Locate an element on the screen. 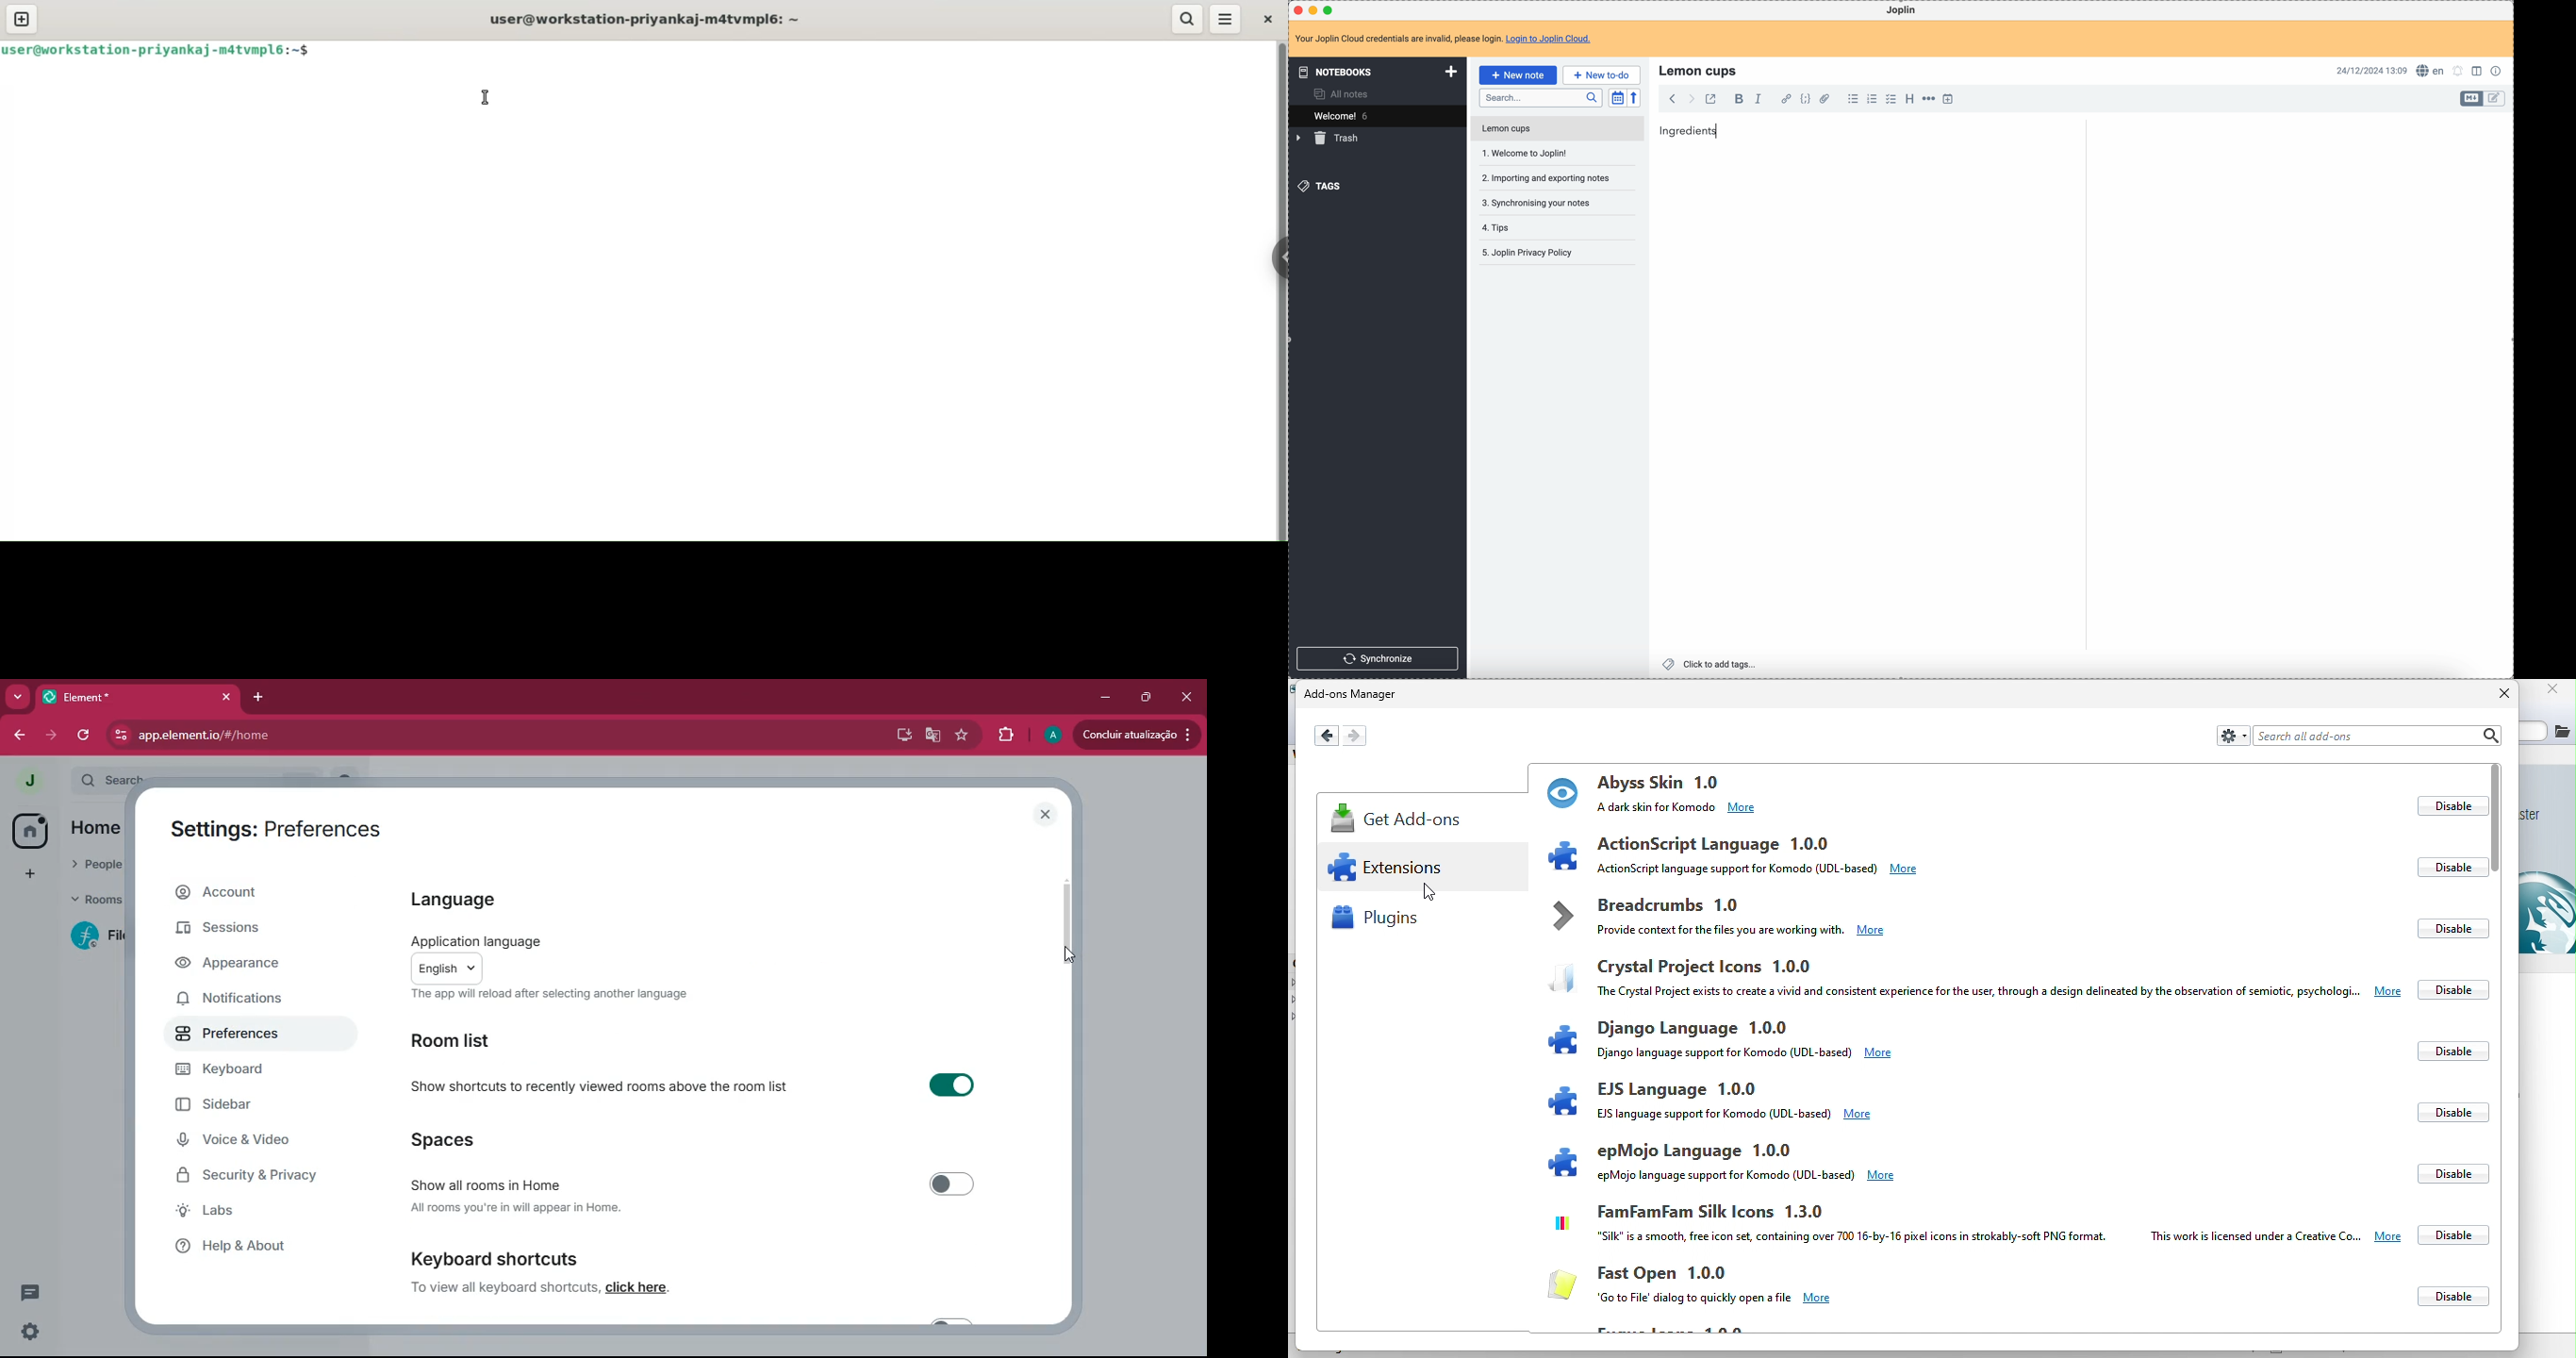 The image size is (2576, 1372). ingredients is located at coordinates (1689, 130).